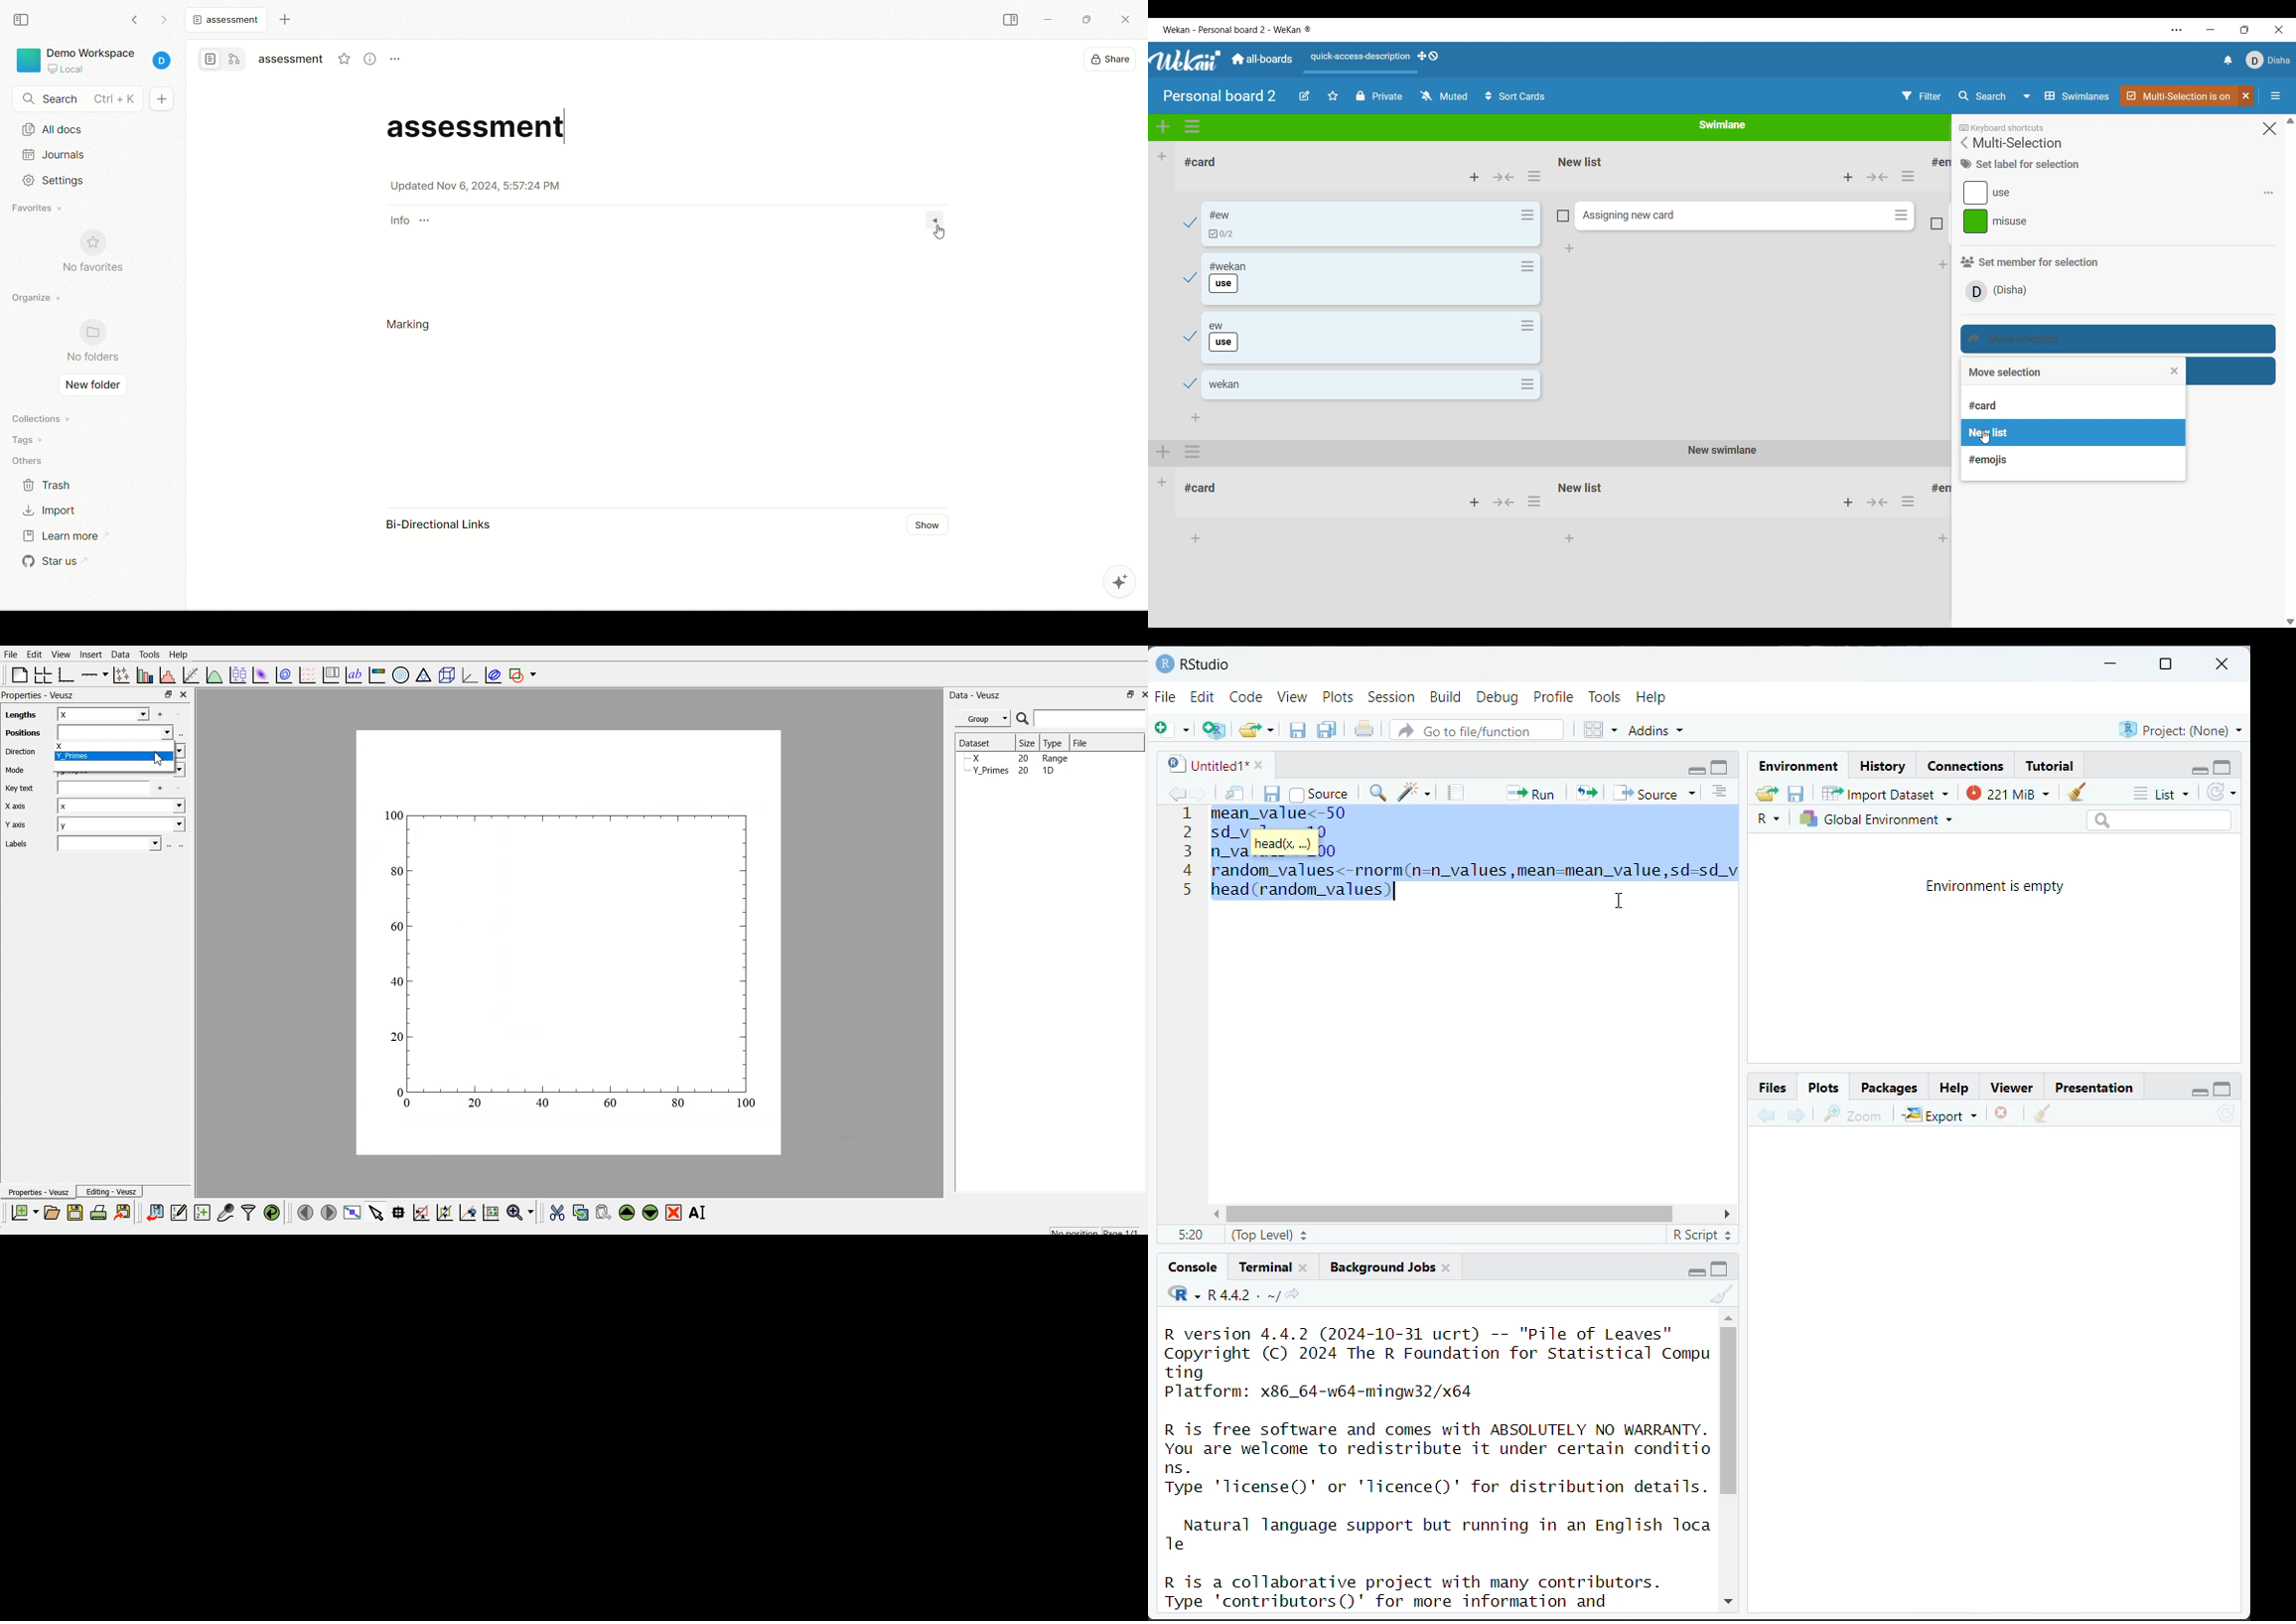  What do you see at coordinates (1193, 663) in the screenshot?
I see `RStudio` at bounding box center [1193, 663].